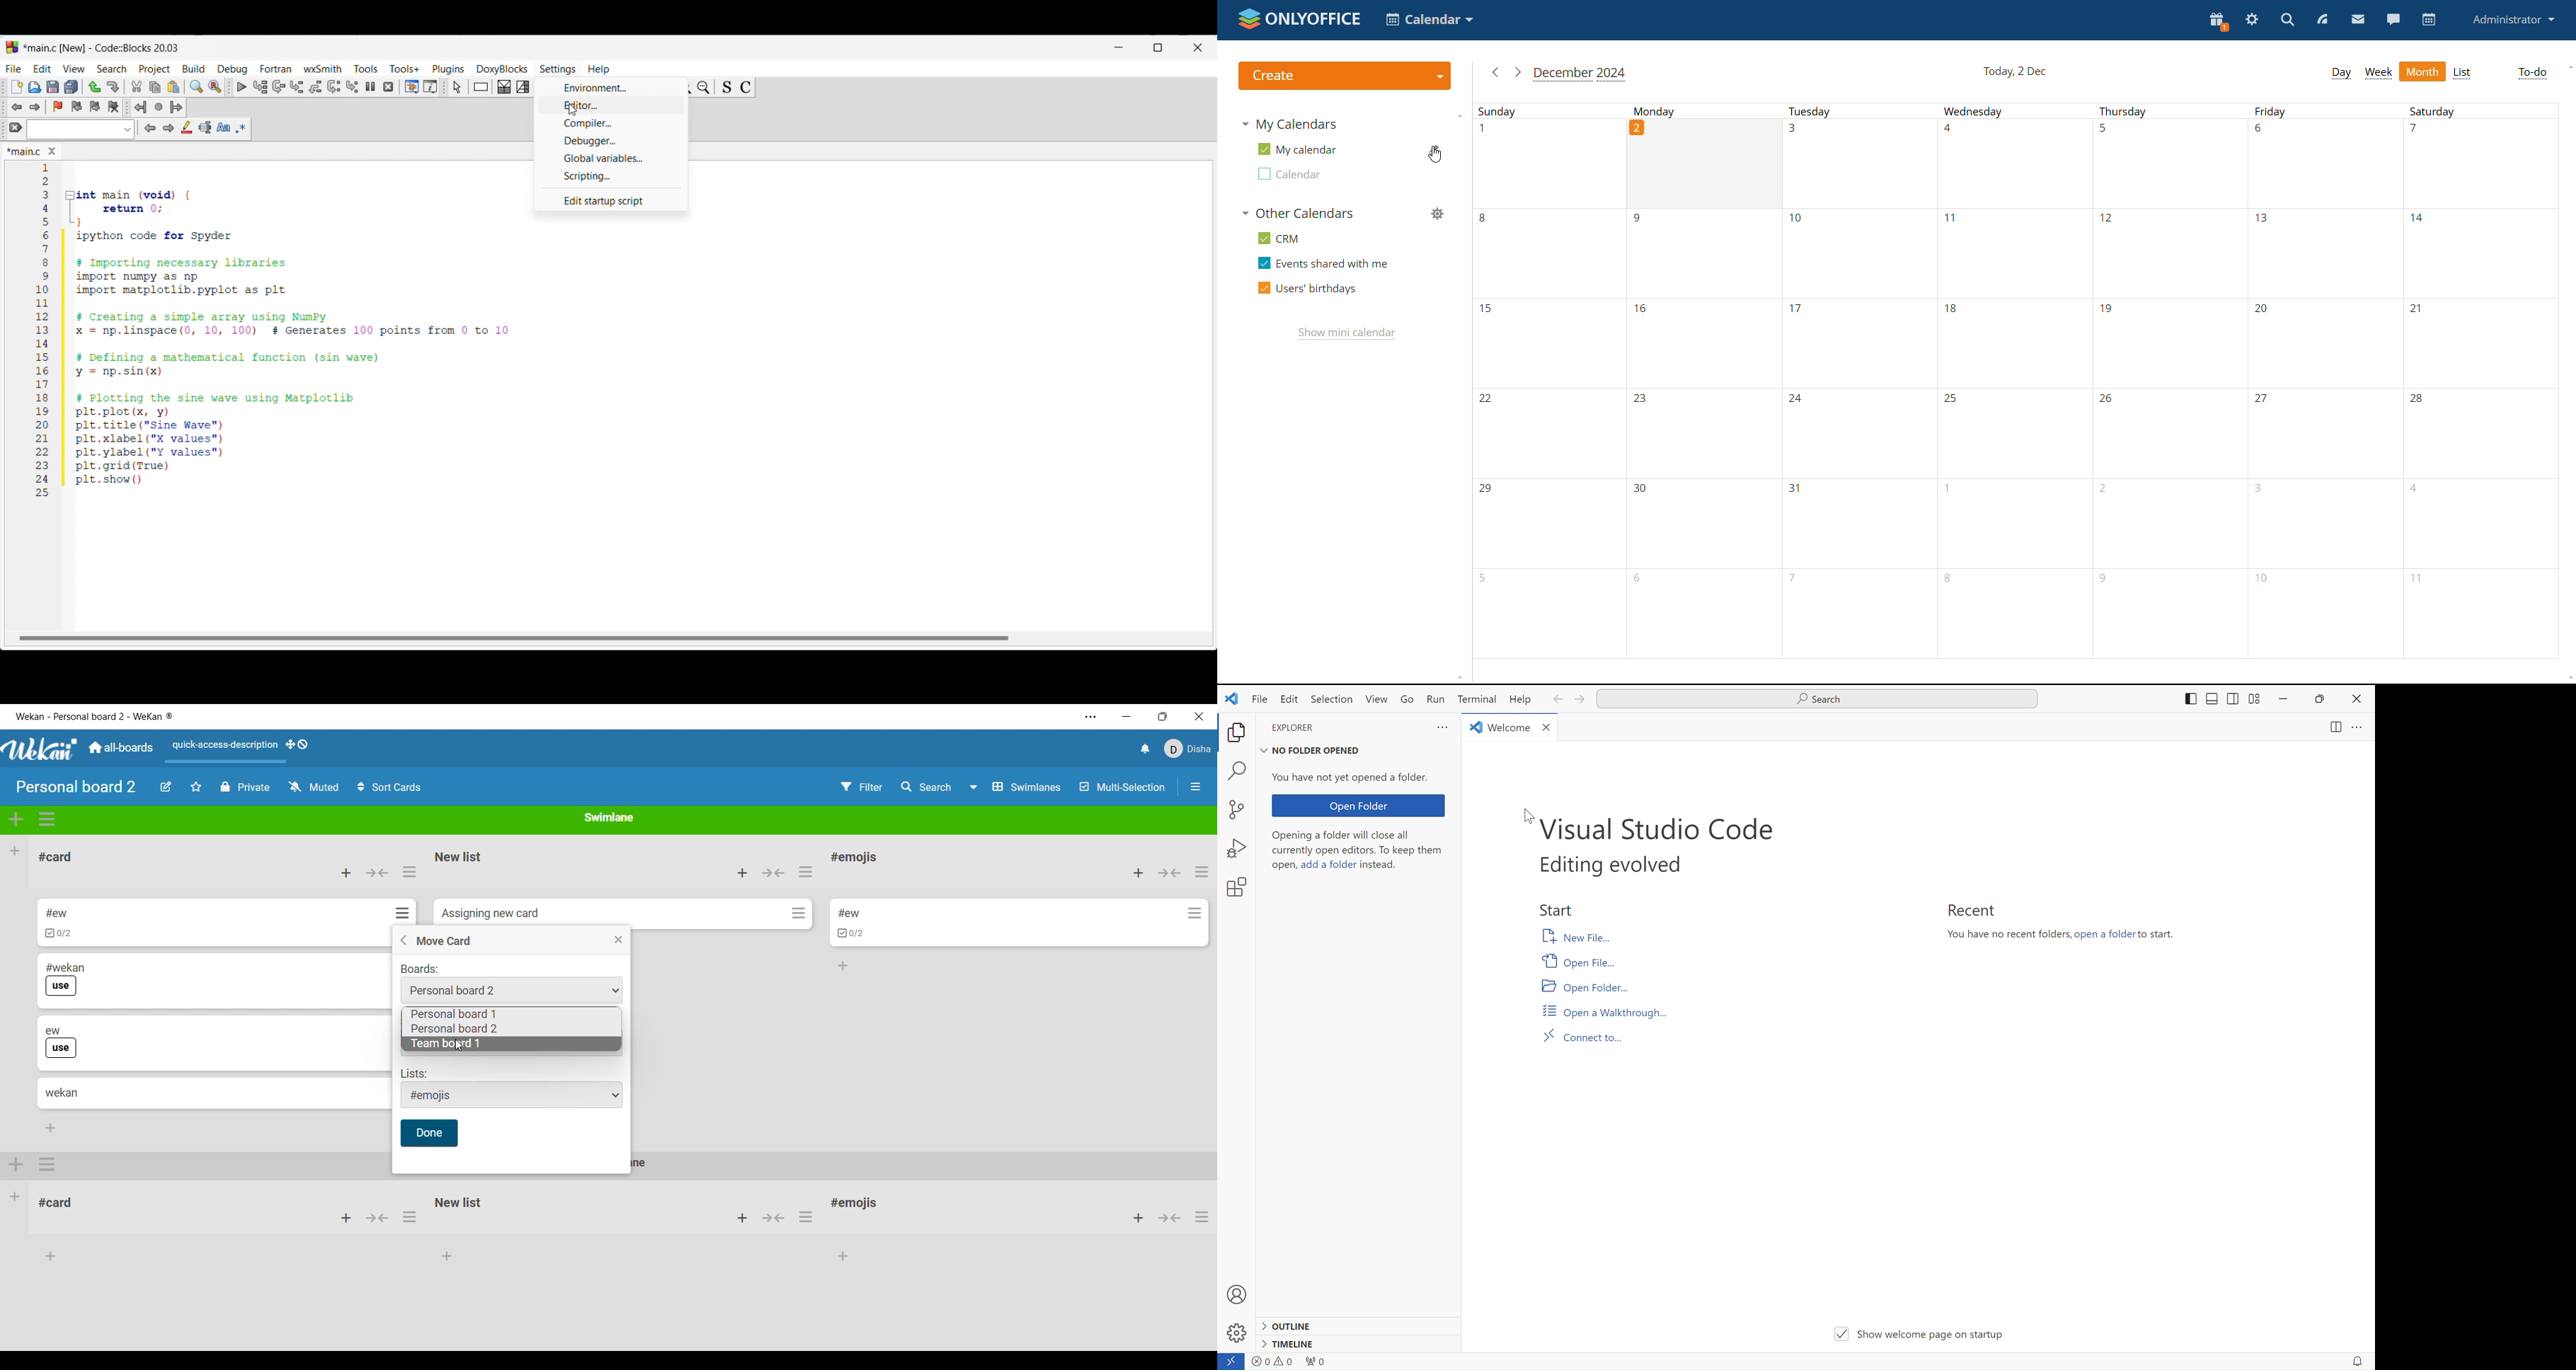 The height and width of the screenshot is (1372, 2576). Describe the element at coordinates (1257, 698) in the screenshot. I see `File` at that location.